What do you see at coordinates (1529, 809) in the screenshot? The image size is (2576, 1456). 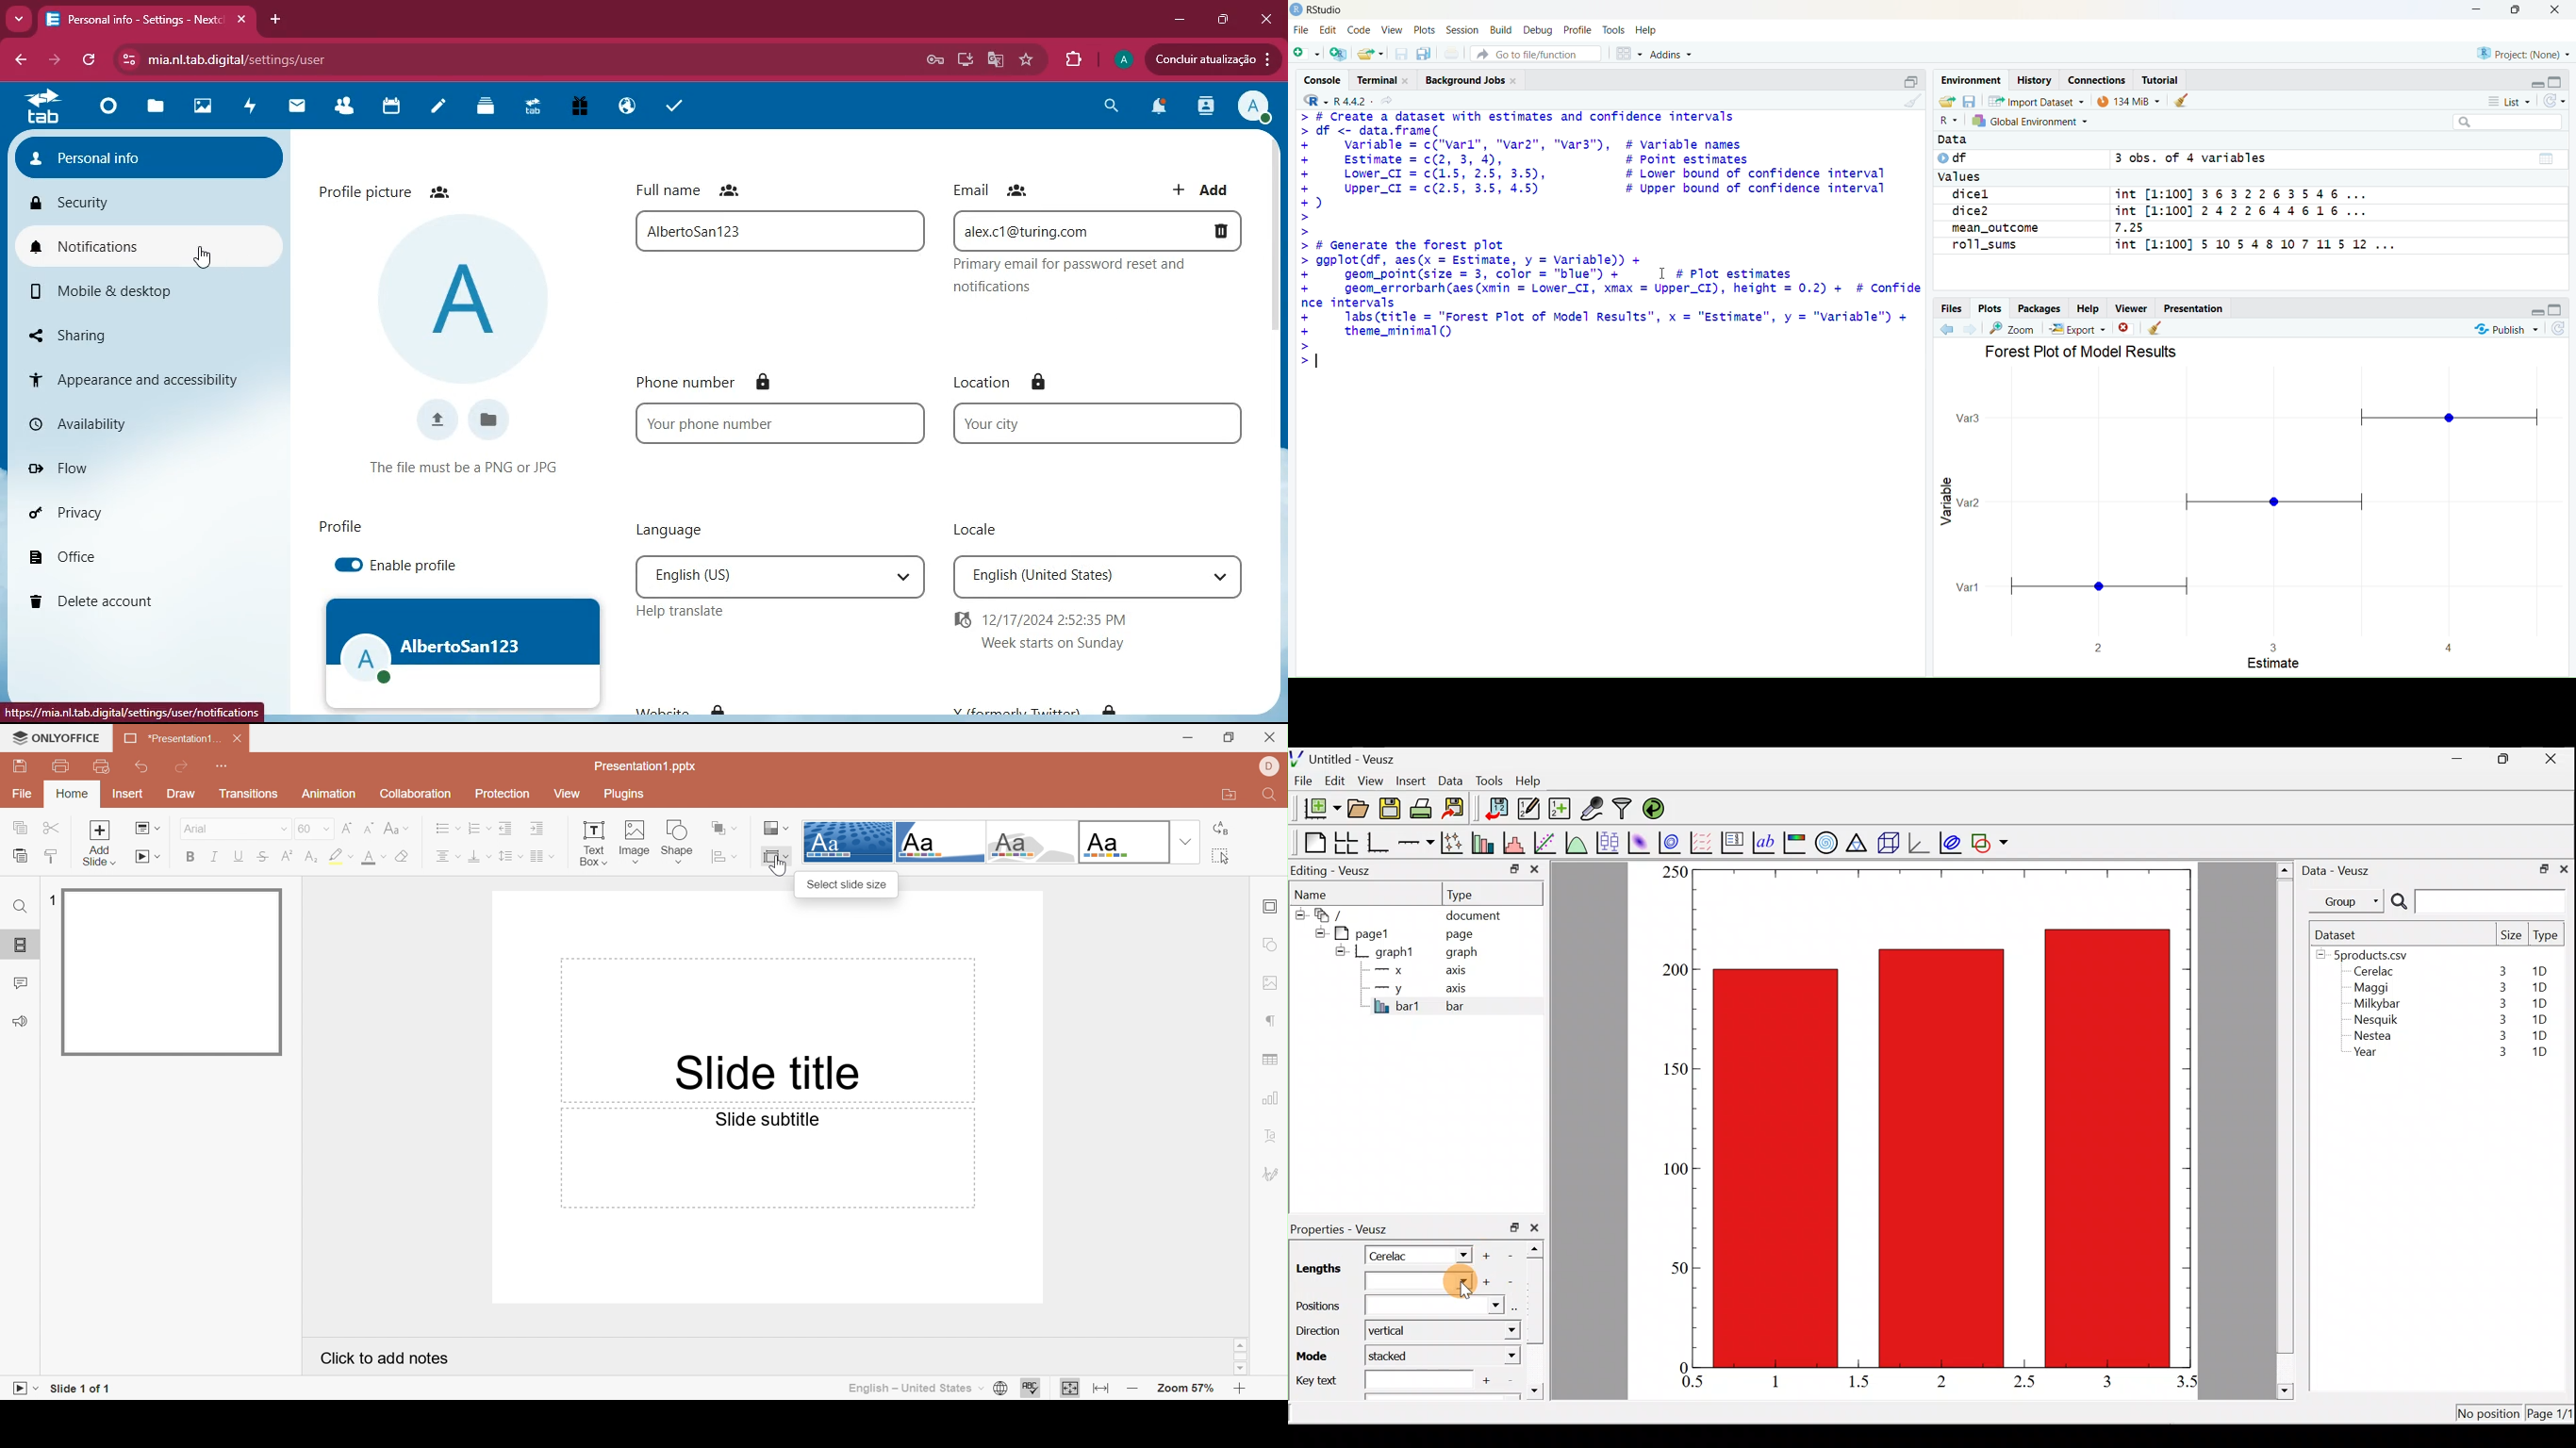 I see `Edit and enter new datasets` at bounding box center [1529, 809].